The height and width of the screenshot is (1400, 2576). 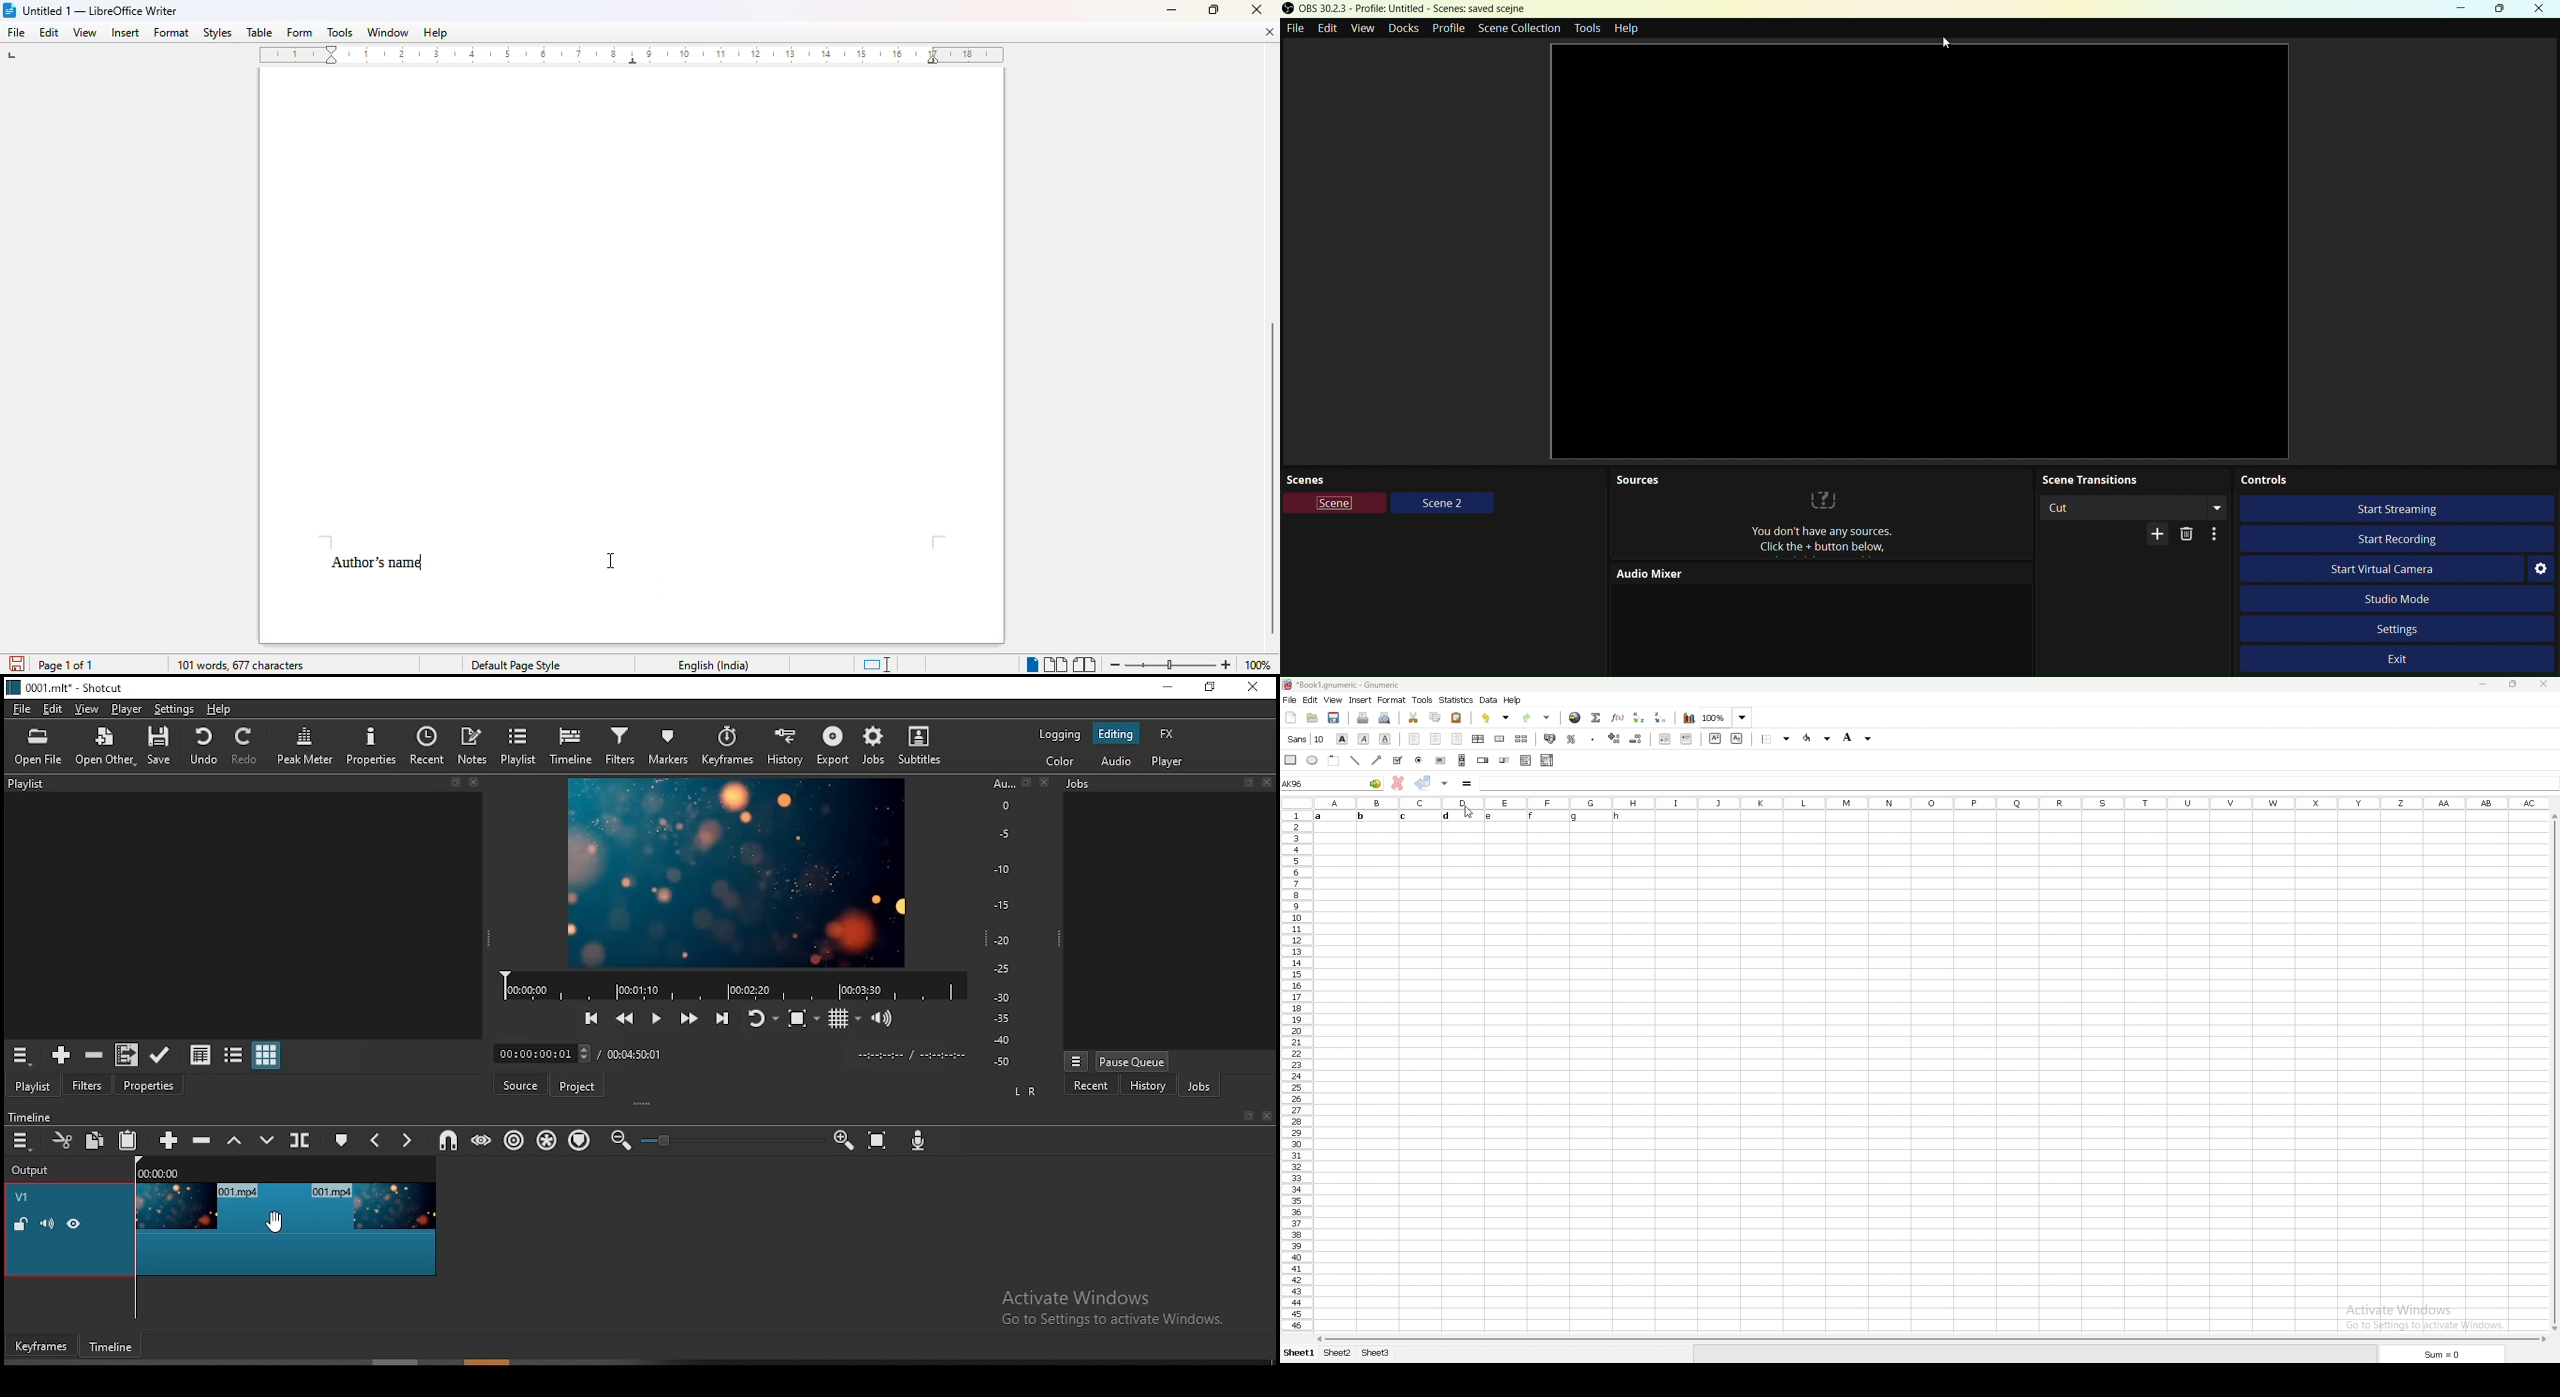 I want to click on OBS Studio, so click(x=1405, y=9).